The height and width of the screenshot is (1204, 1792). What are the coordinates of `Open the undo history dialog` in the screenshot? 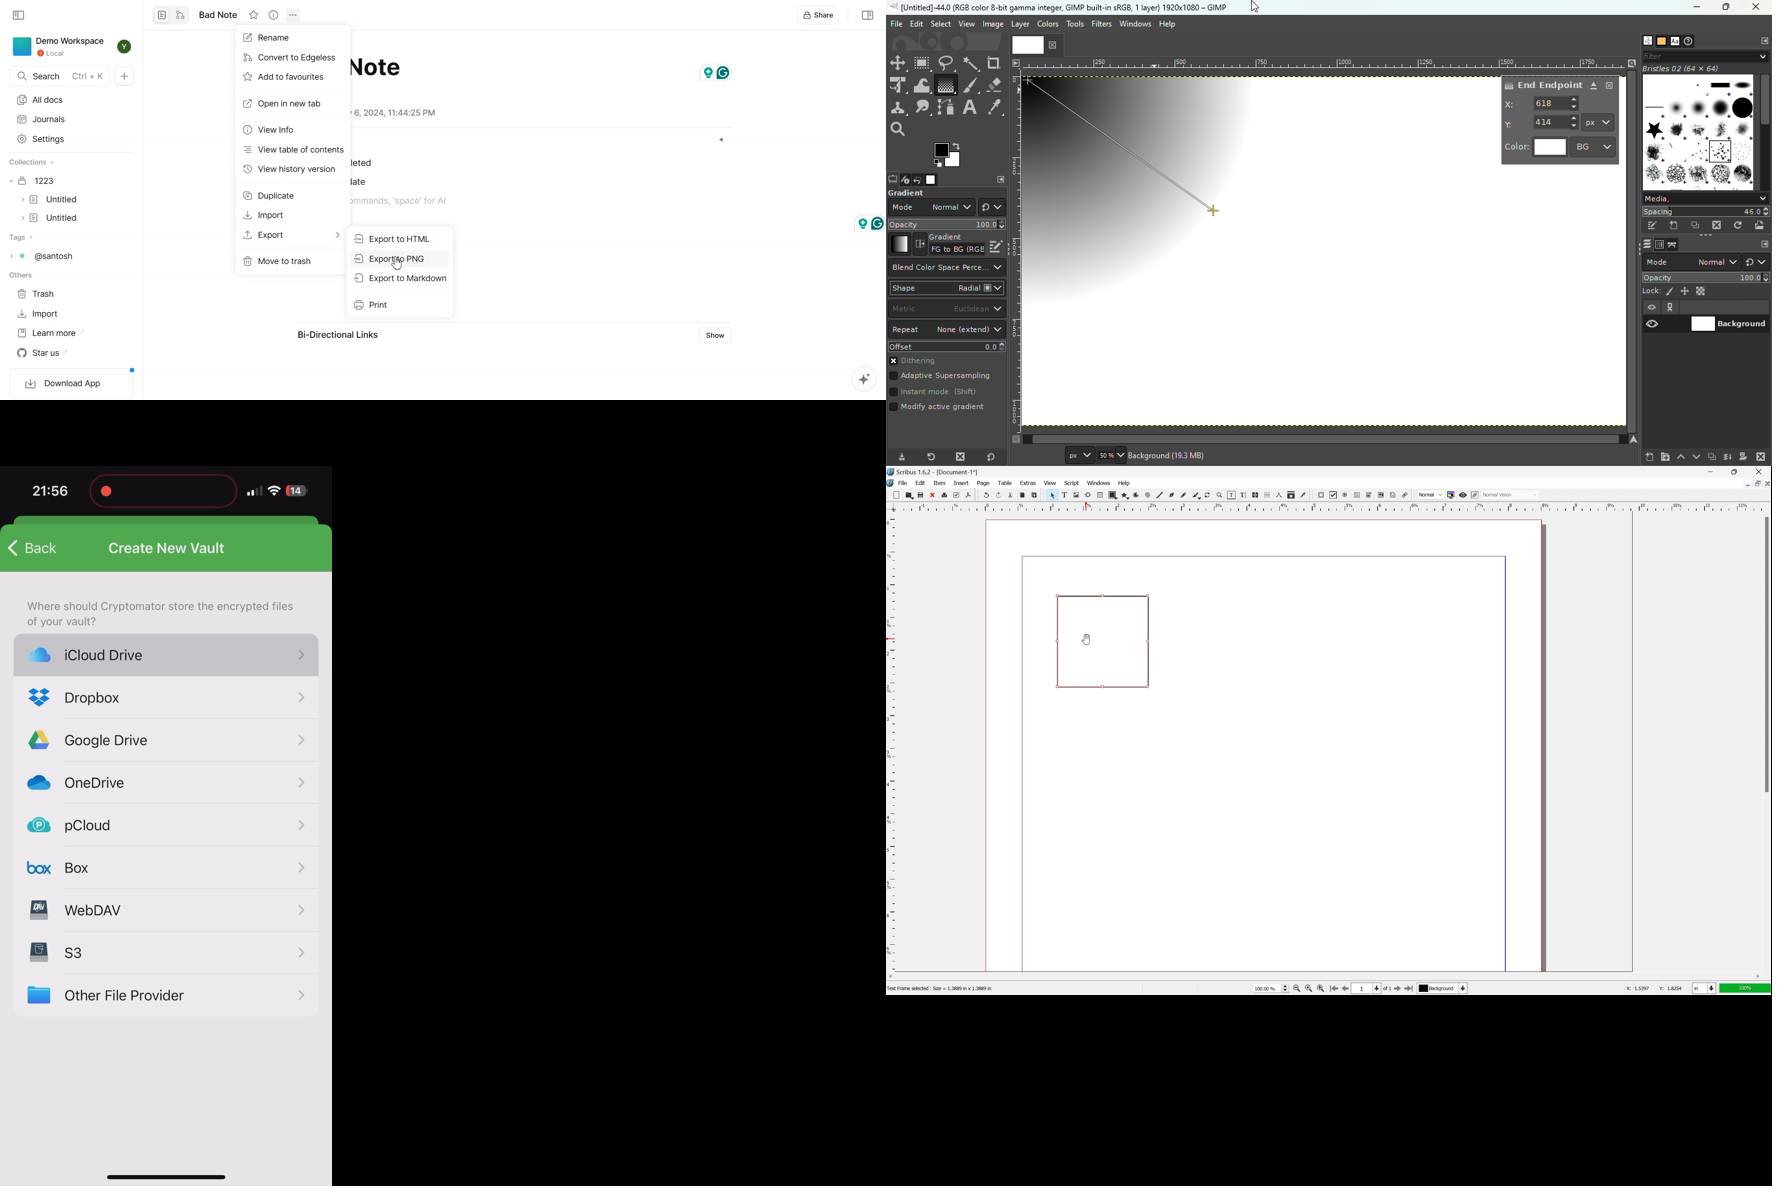 It's located at (918, 180).